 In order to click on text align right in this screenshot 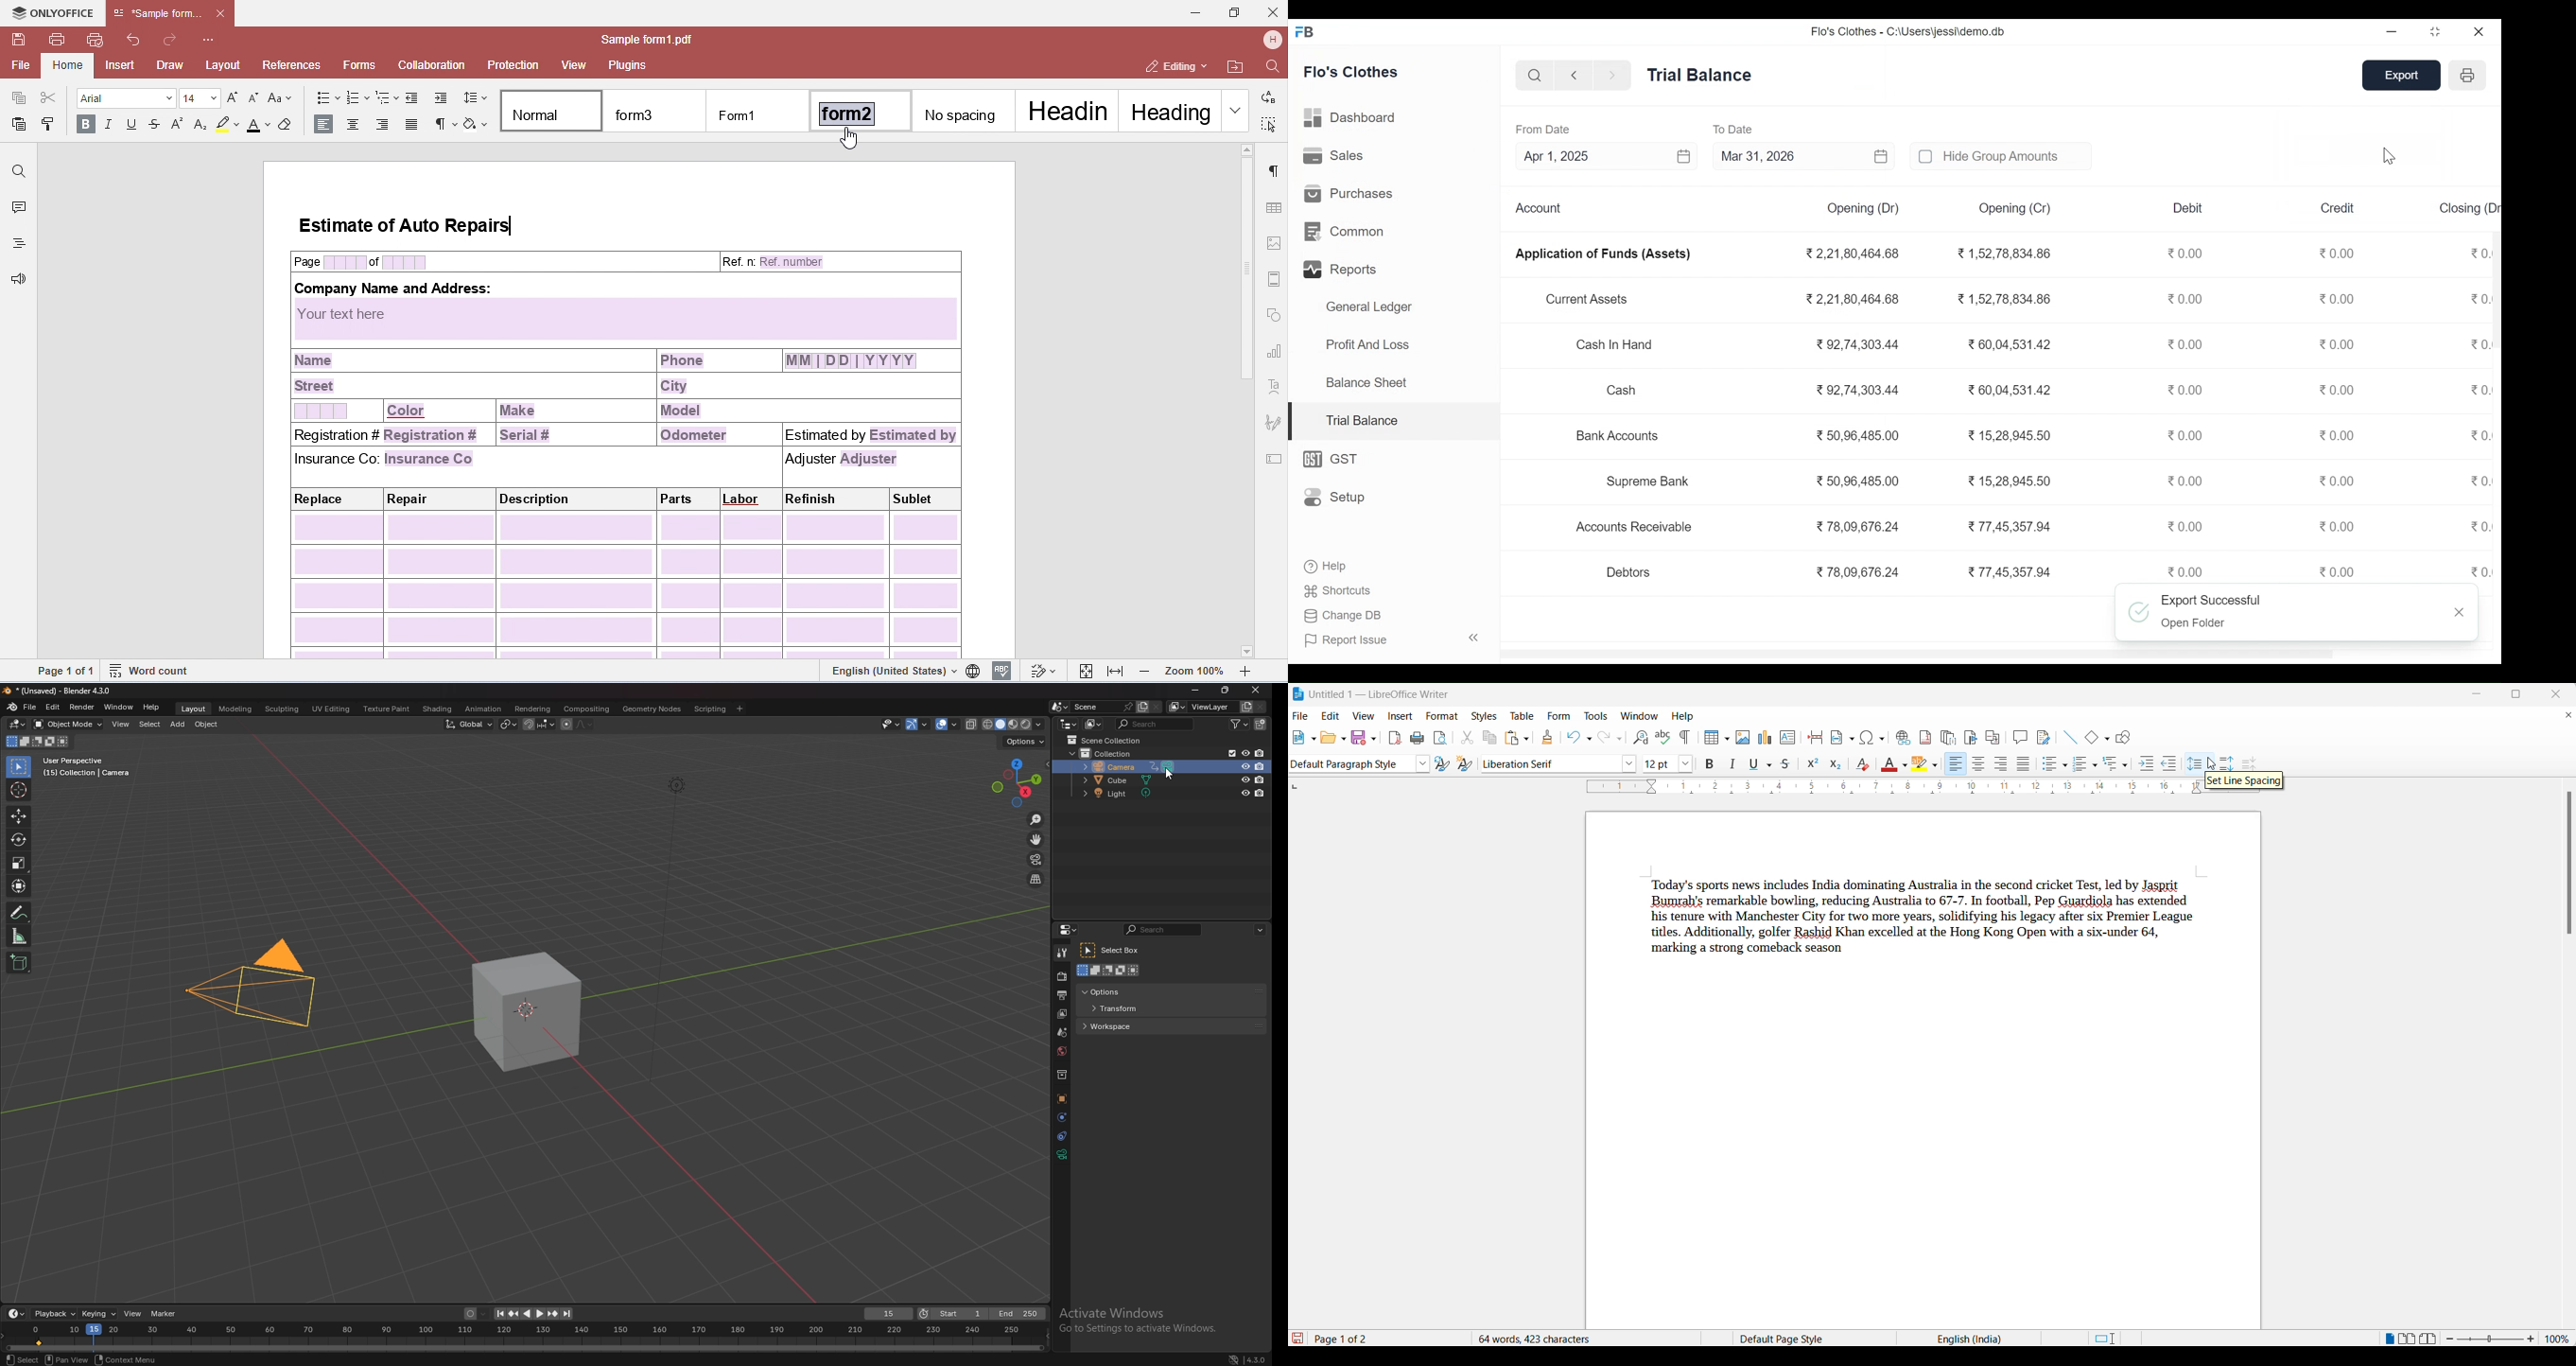, I will do `click(1999, 765)`.